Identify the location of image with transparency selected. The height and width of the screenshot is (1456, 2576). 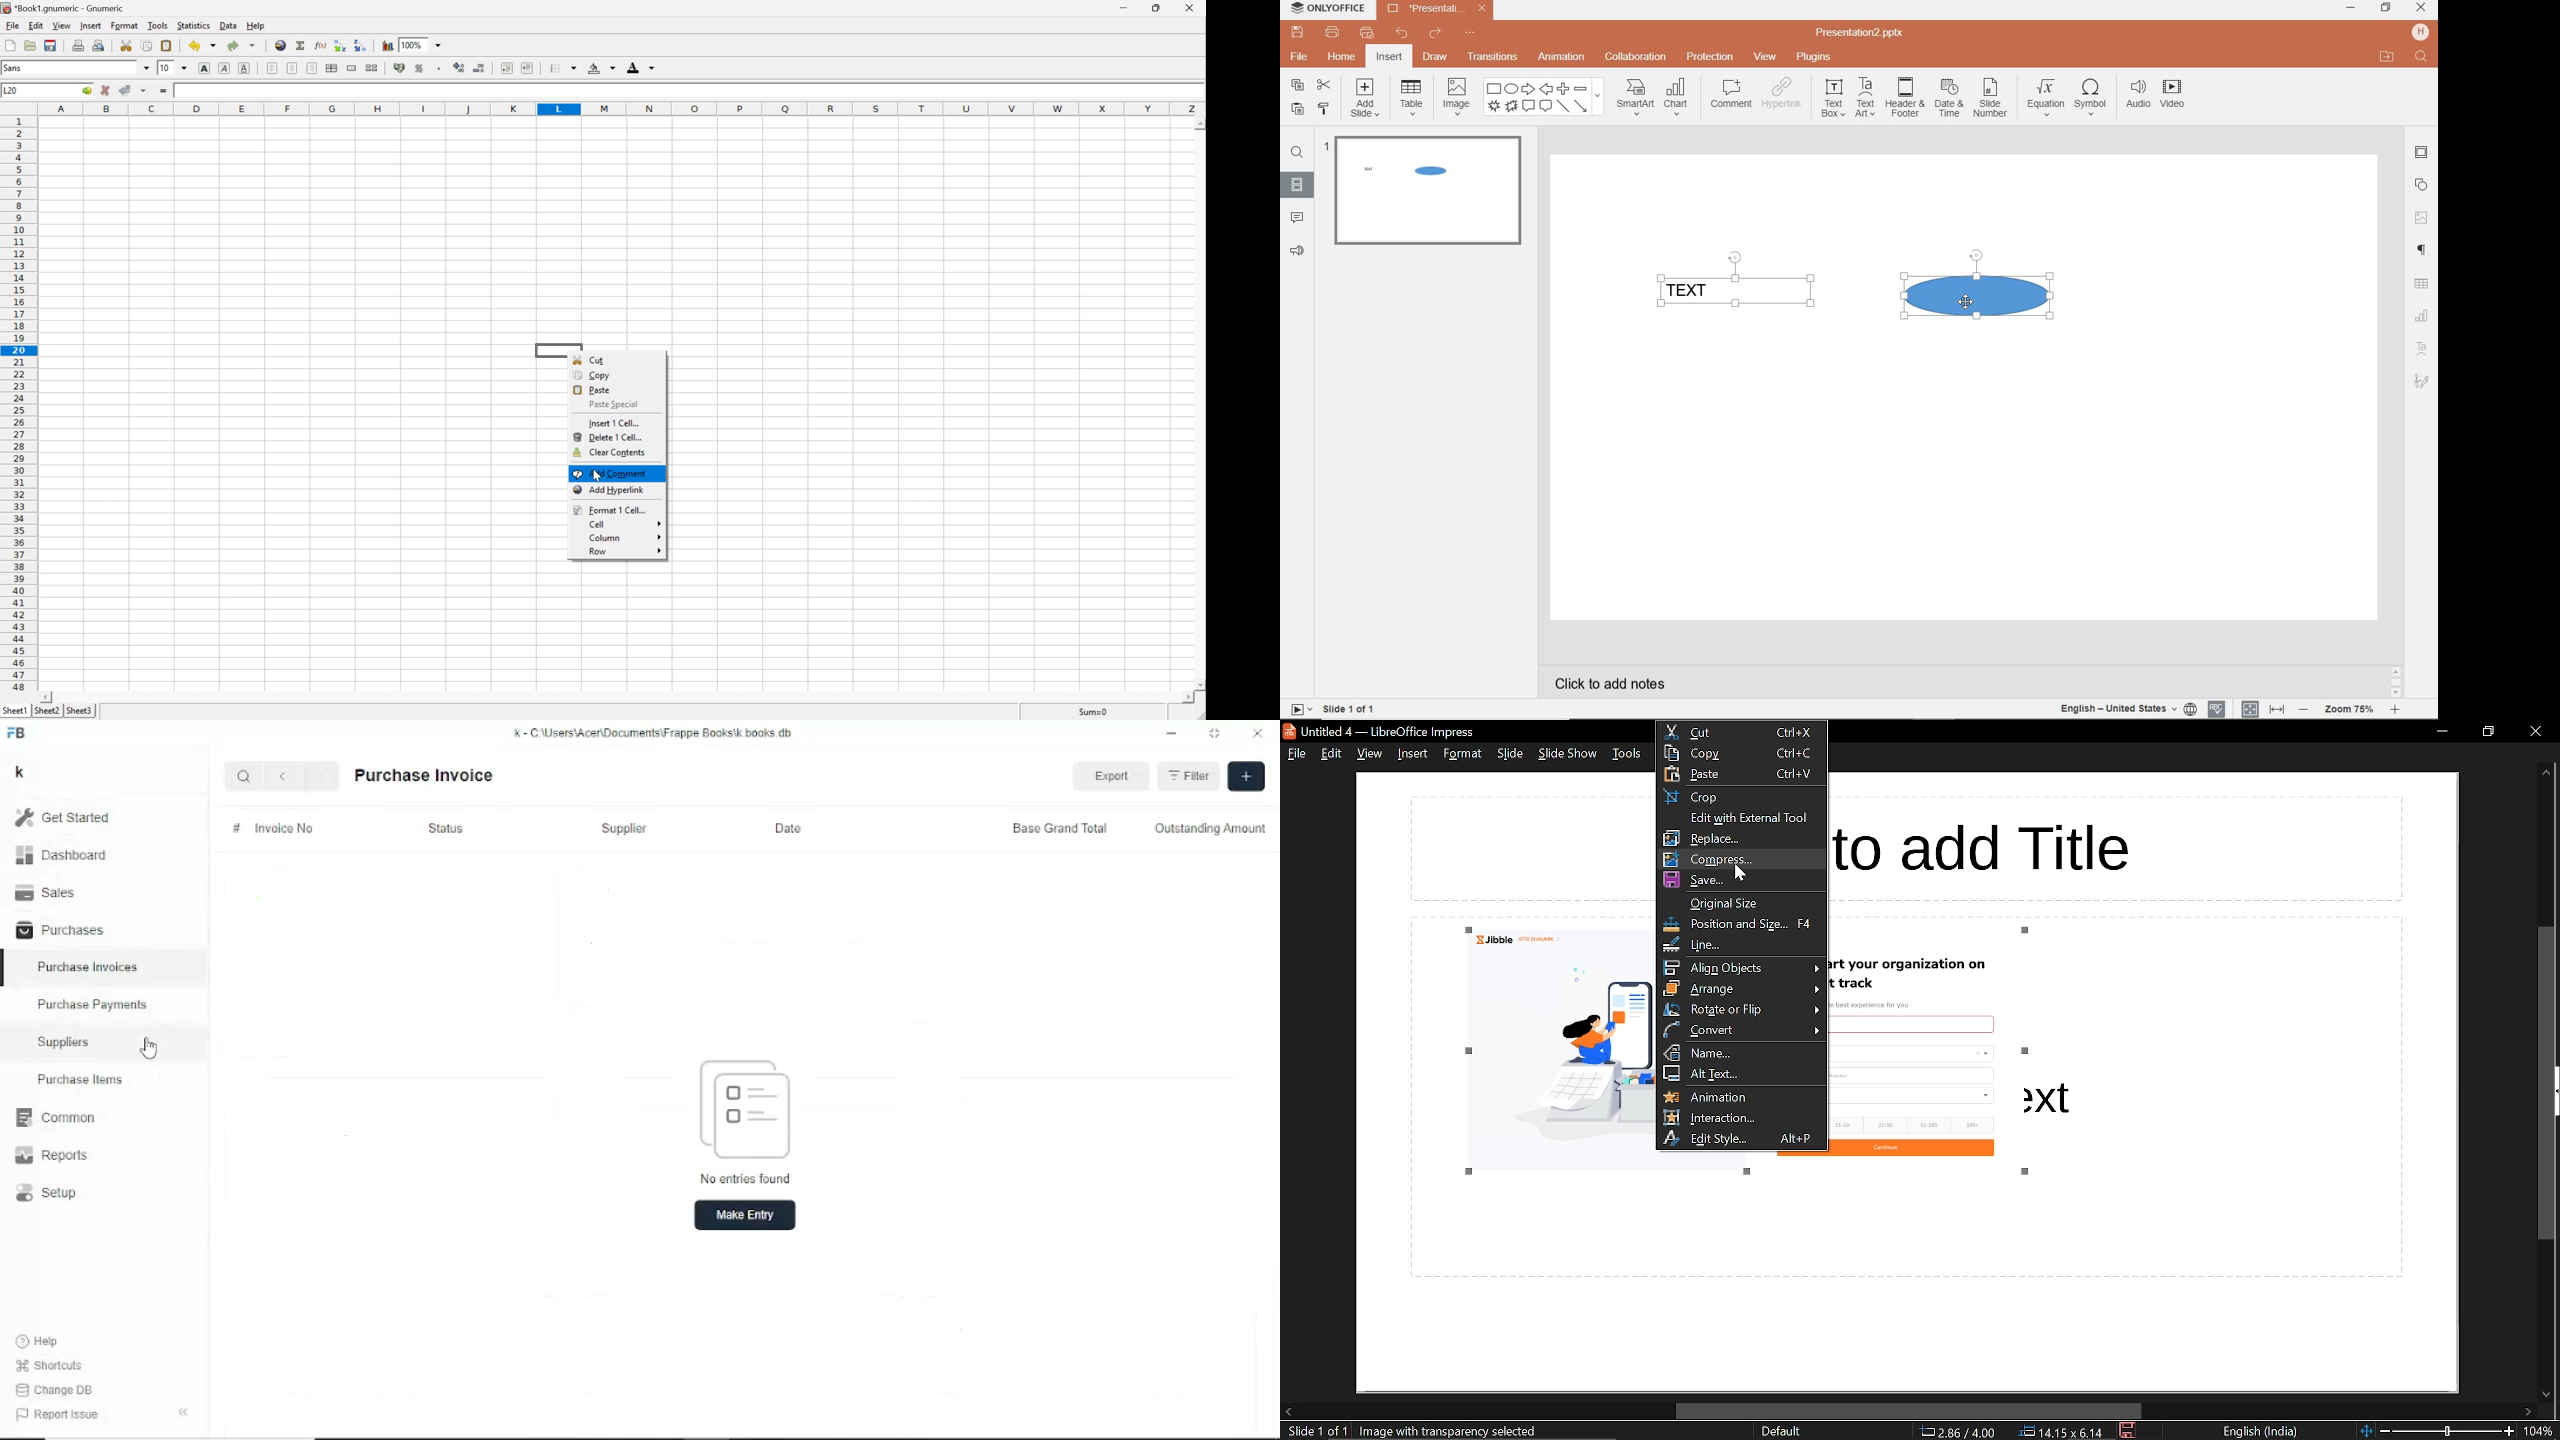
(1450, 1432).